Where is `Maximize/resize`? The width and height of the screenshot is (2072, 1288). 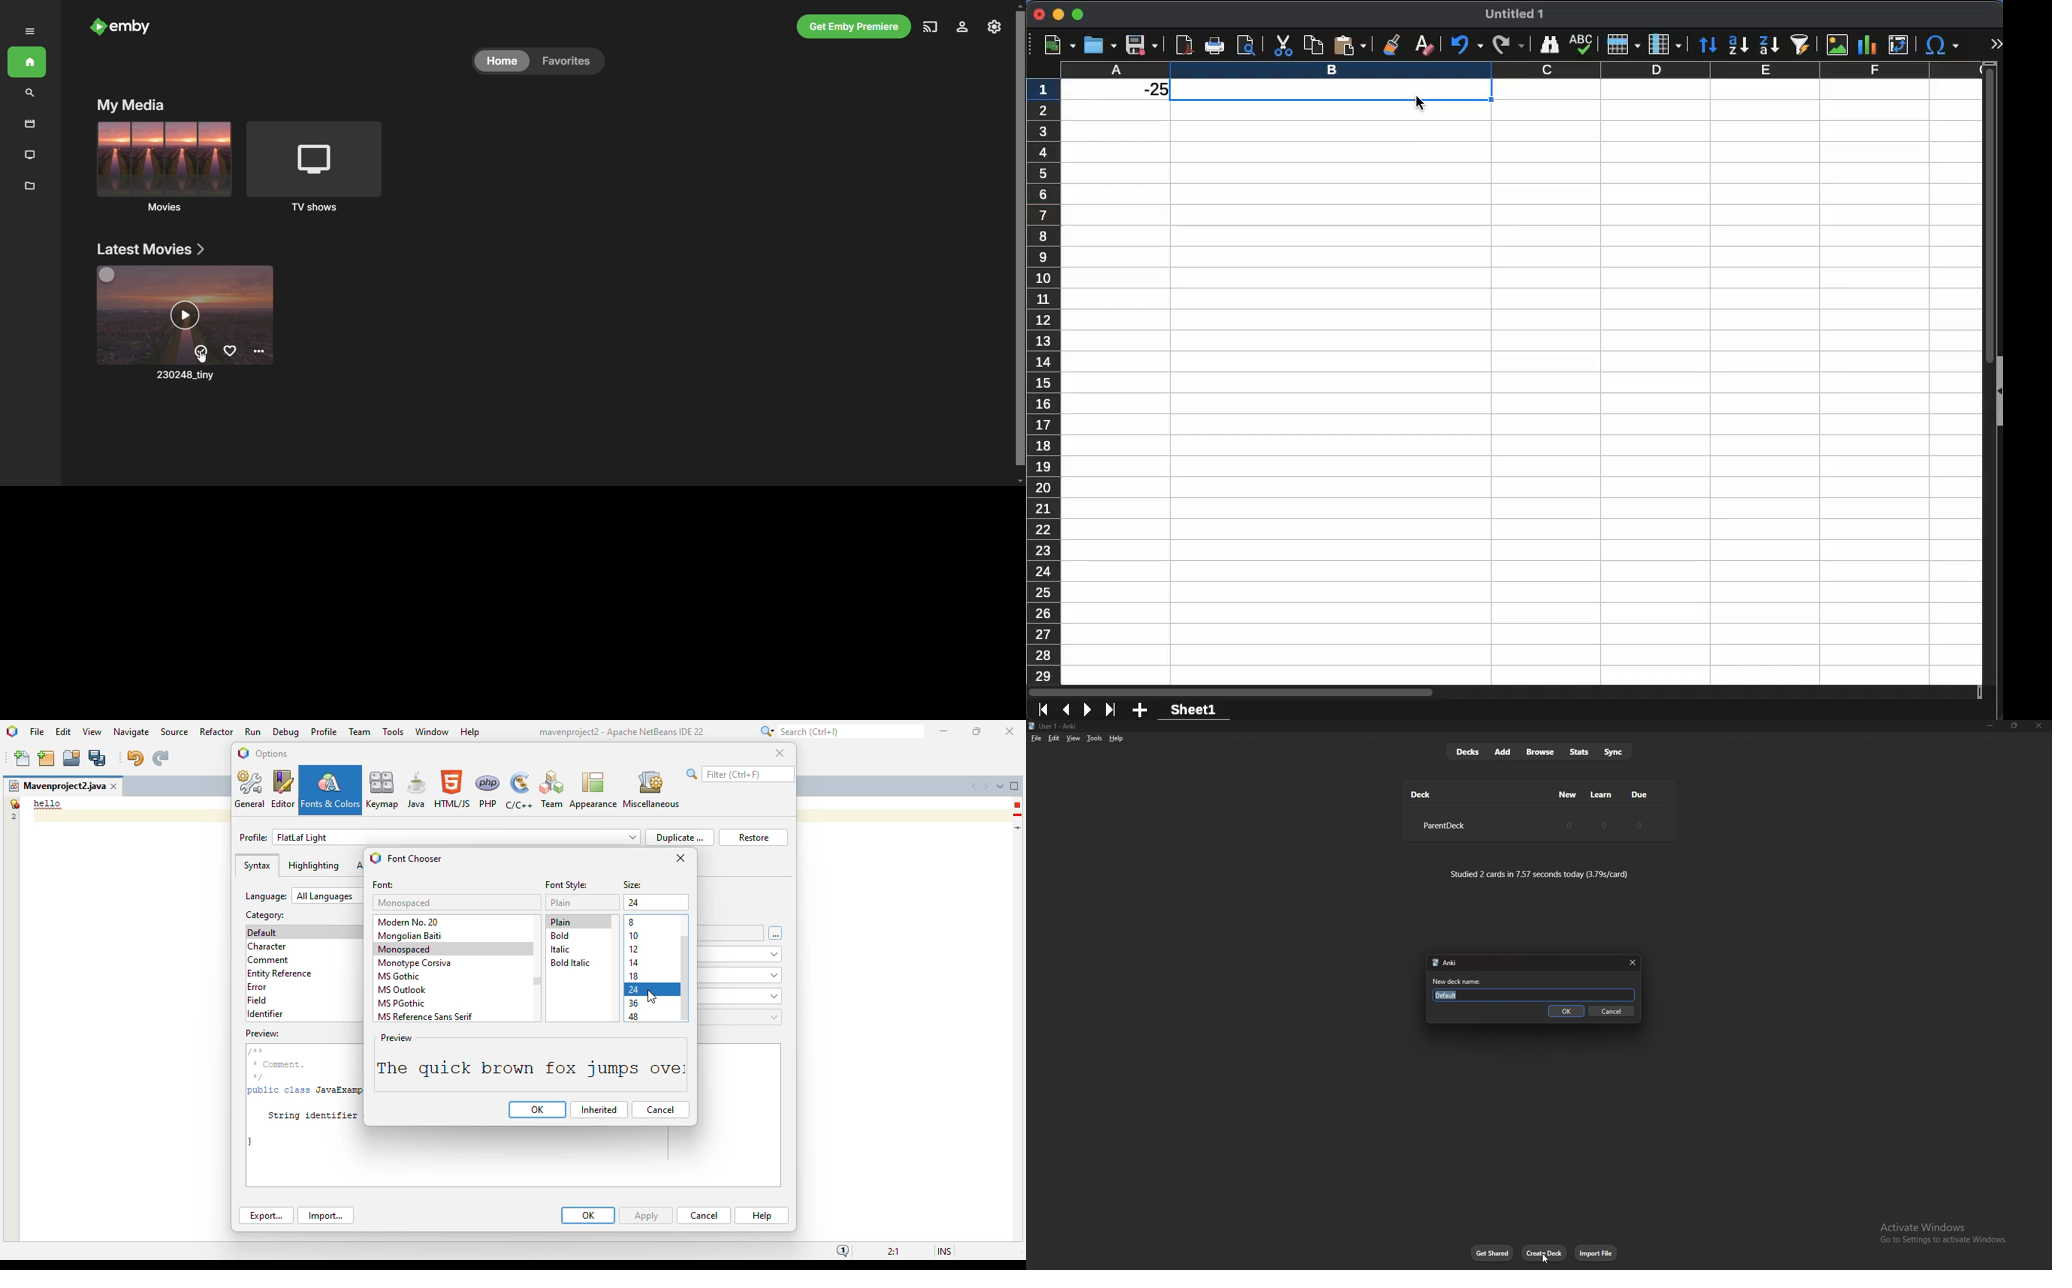 Maximize/resize is located at coordinates (2014, 726).